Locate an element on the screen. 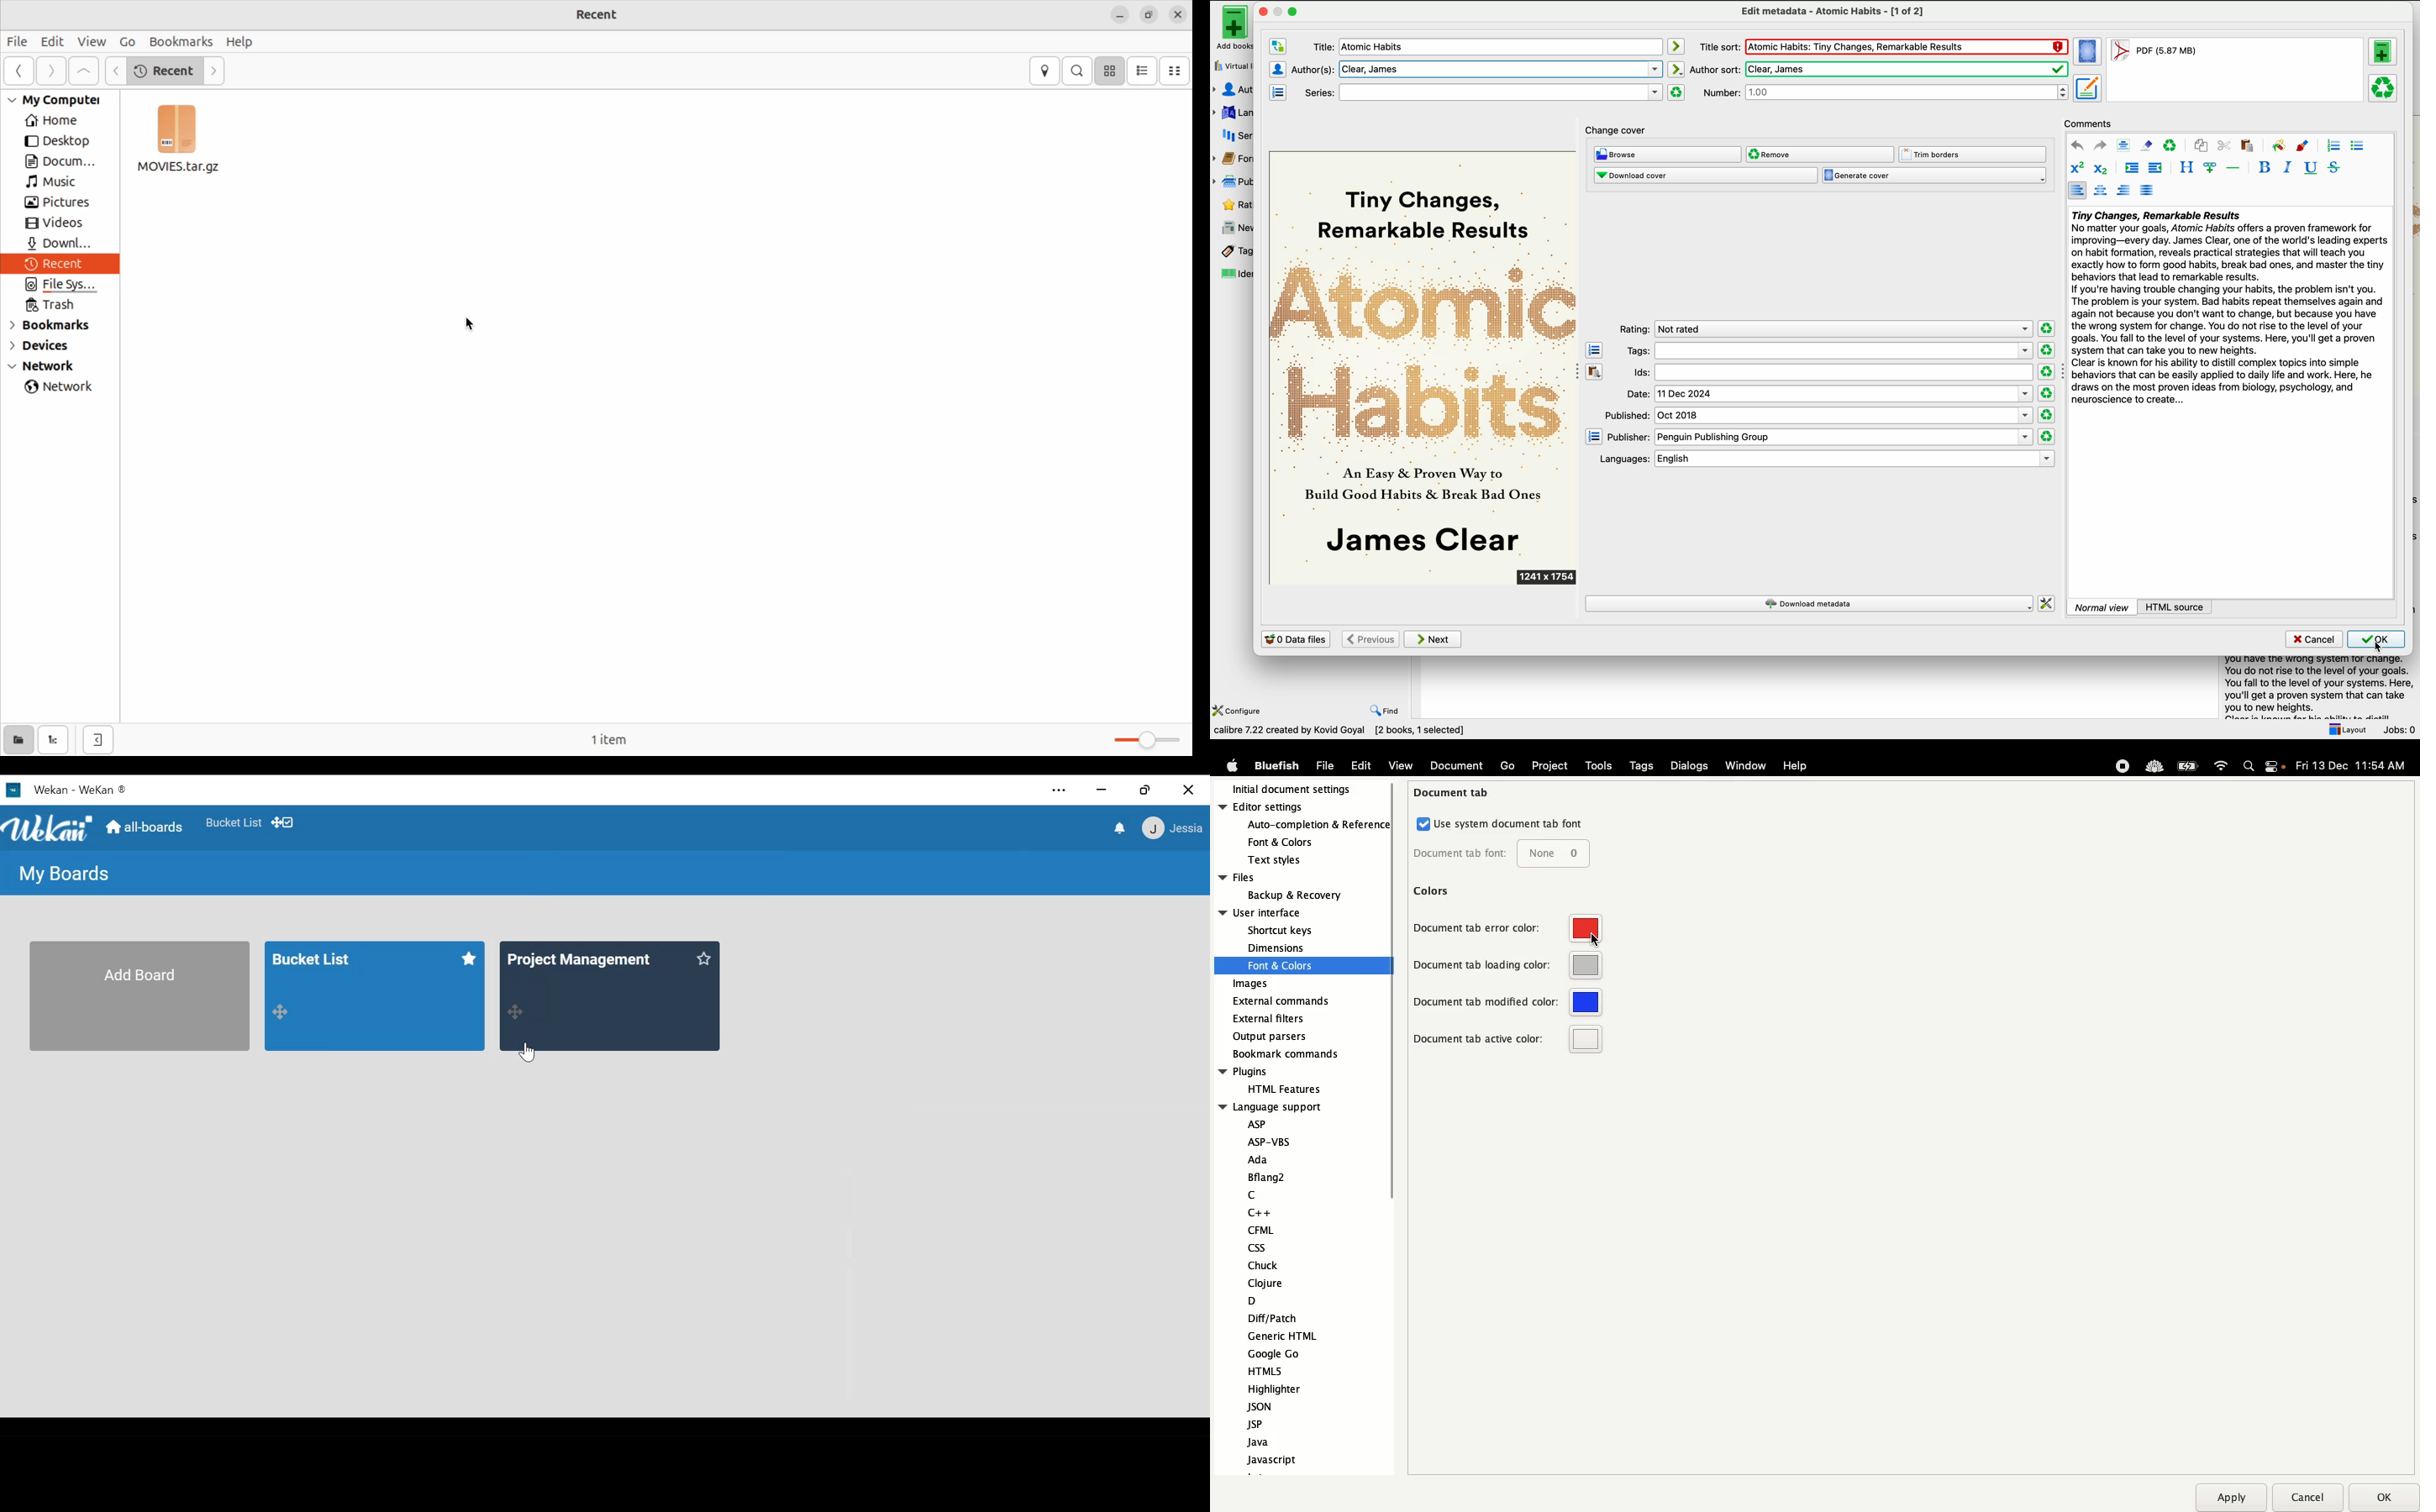 The width and height of the screenshot is (2436, 1512). Wekan Desktop icon is located at coordinates (65, 789).